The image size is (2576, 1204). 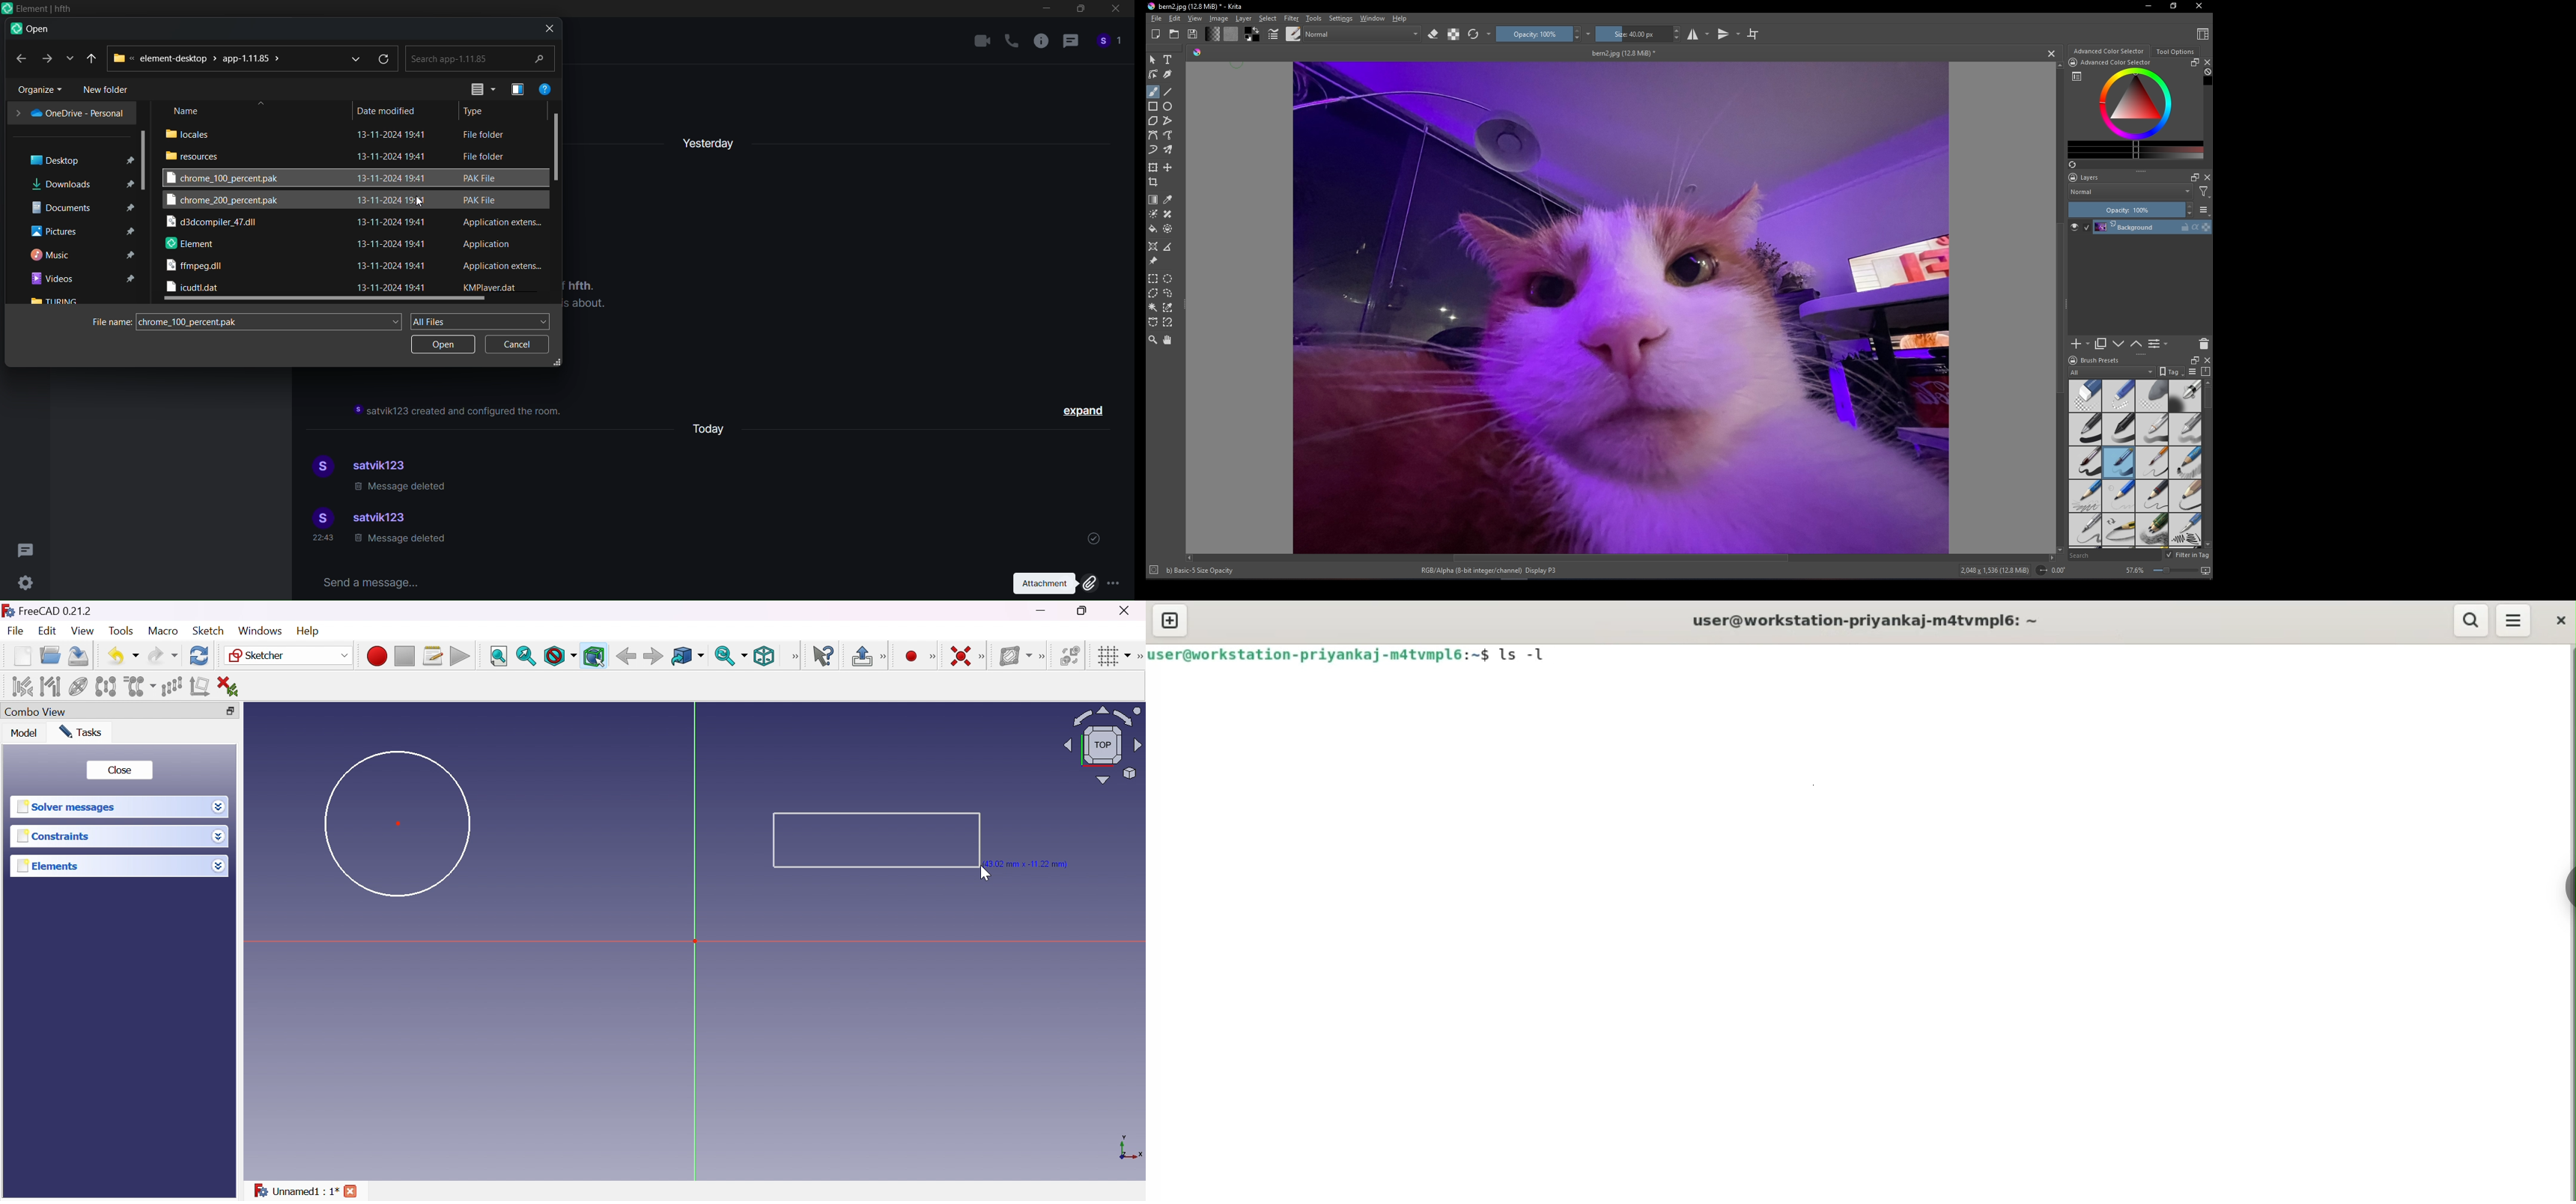 What do you see at coordinates (218, 866) in the screenshot?
I see `Drop down` at bounding box center [218, 866].